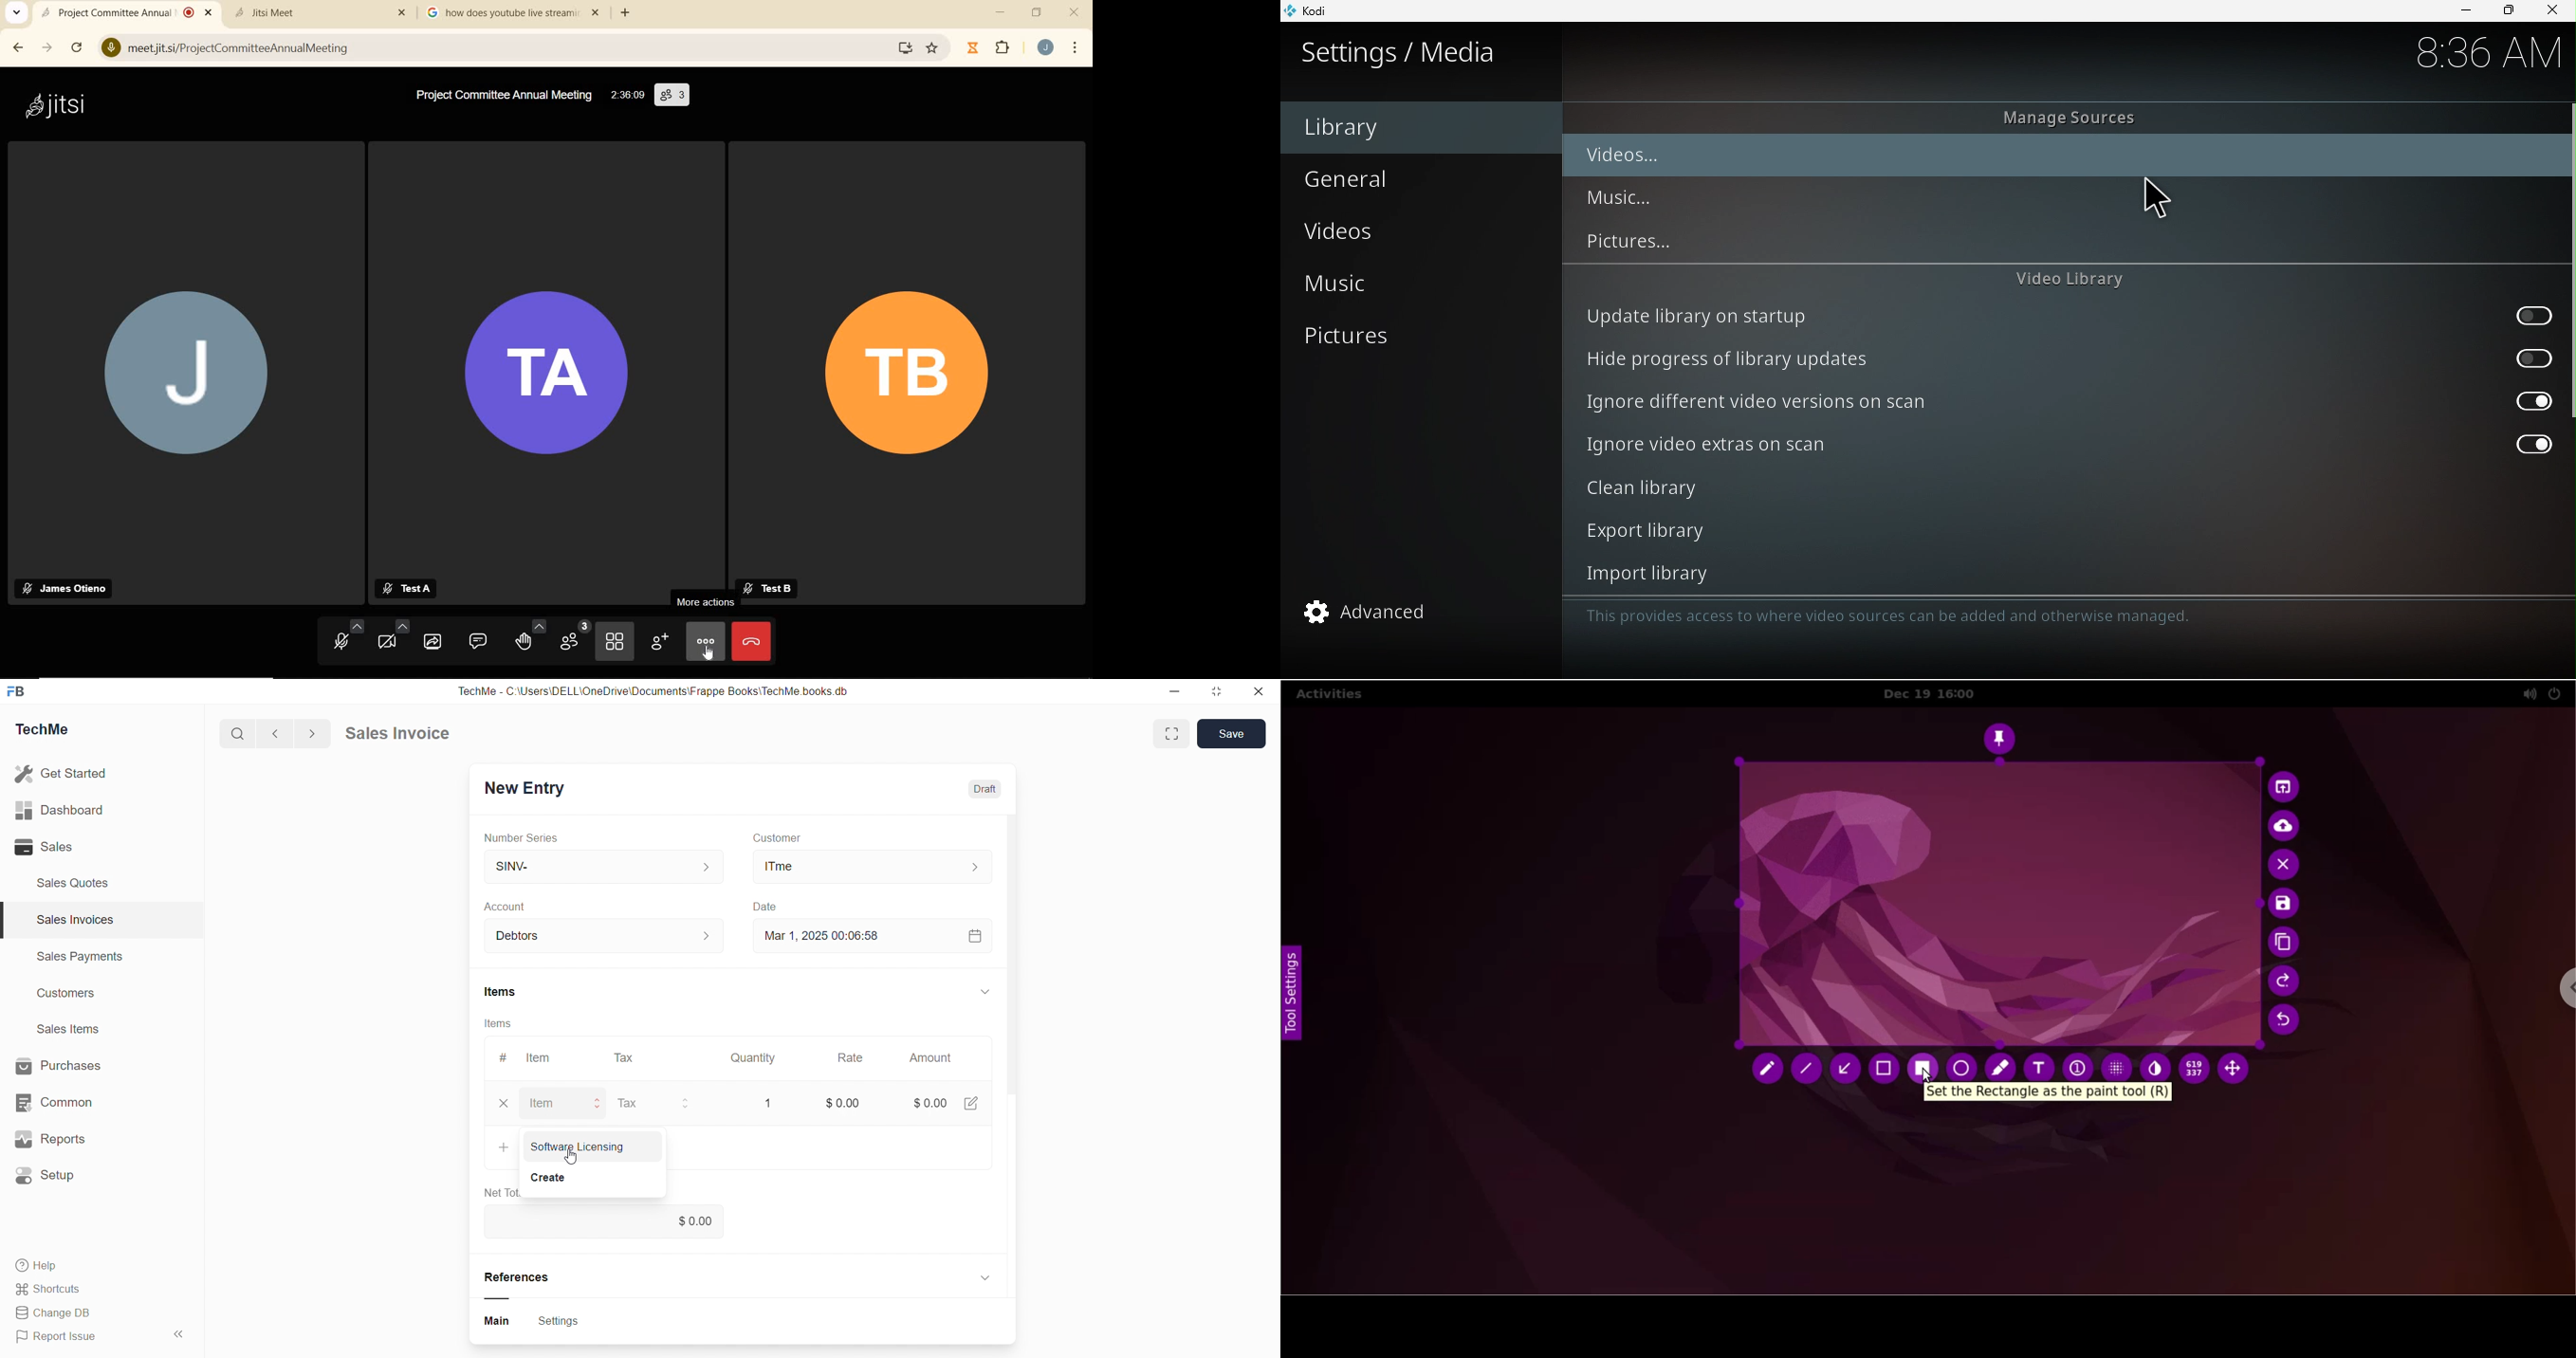 The image size is (2576, 1372). Describe the element at coordinates (58, 1314) in the screenshot. I see `B& Change DB` at that location.